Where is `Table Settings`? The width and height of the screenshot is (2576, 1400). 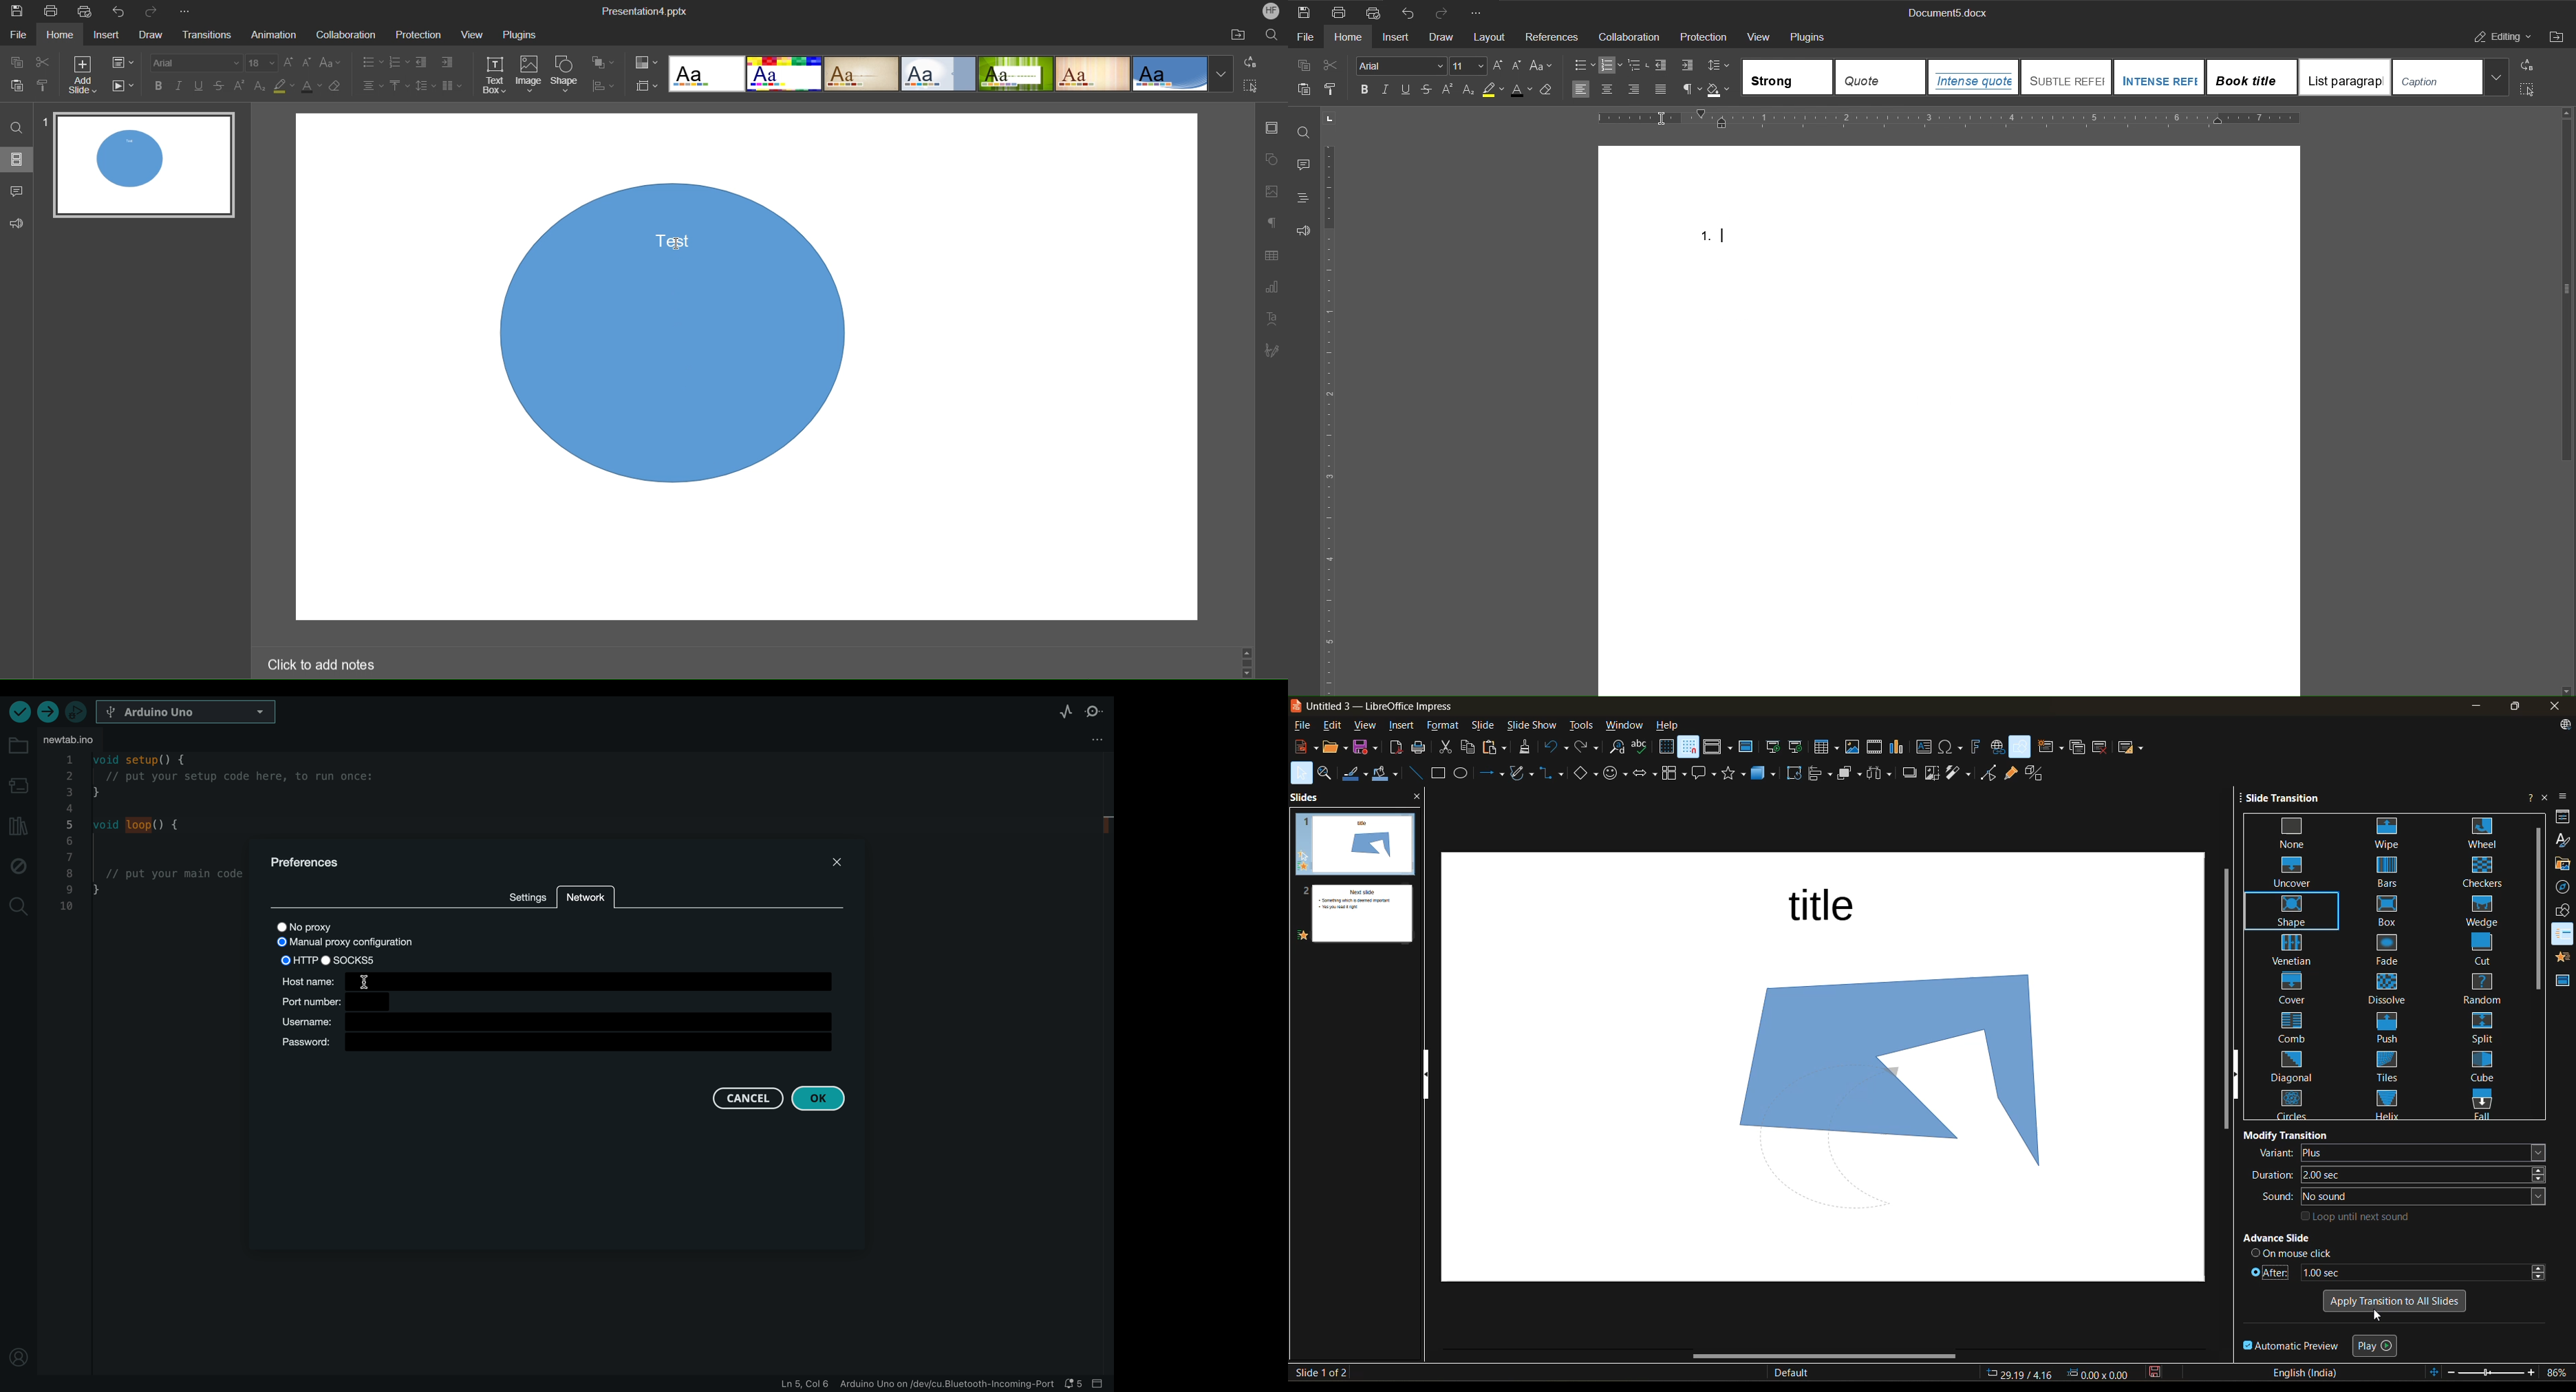 Table Settings is located at coordinates (1271, 256).